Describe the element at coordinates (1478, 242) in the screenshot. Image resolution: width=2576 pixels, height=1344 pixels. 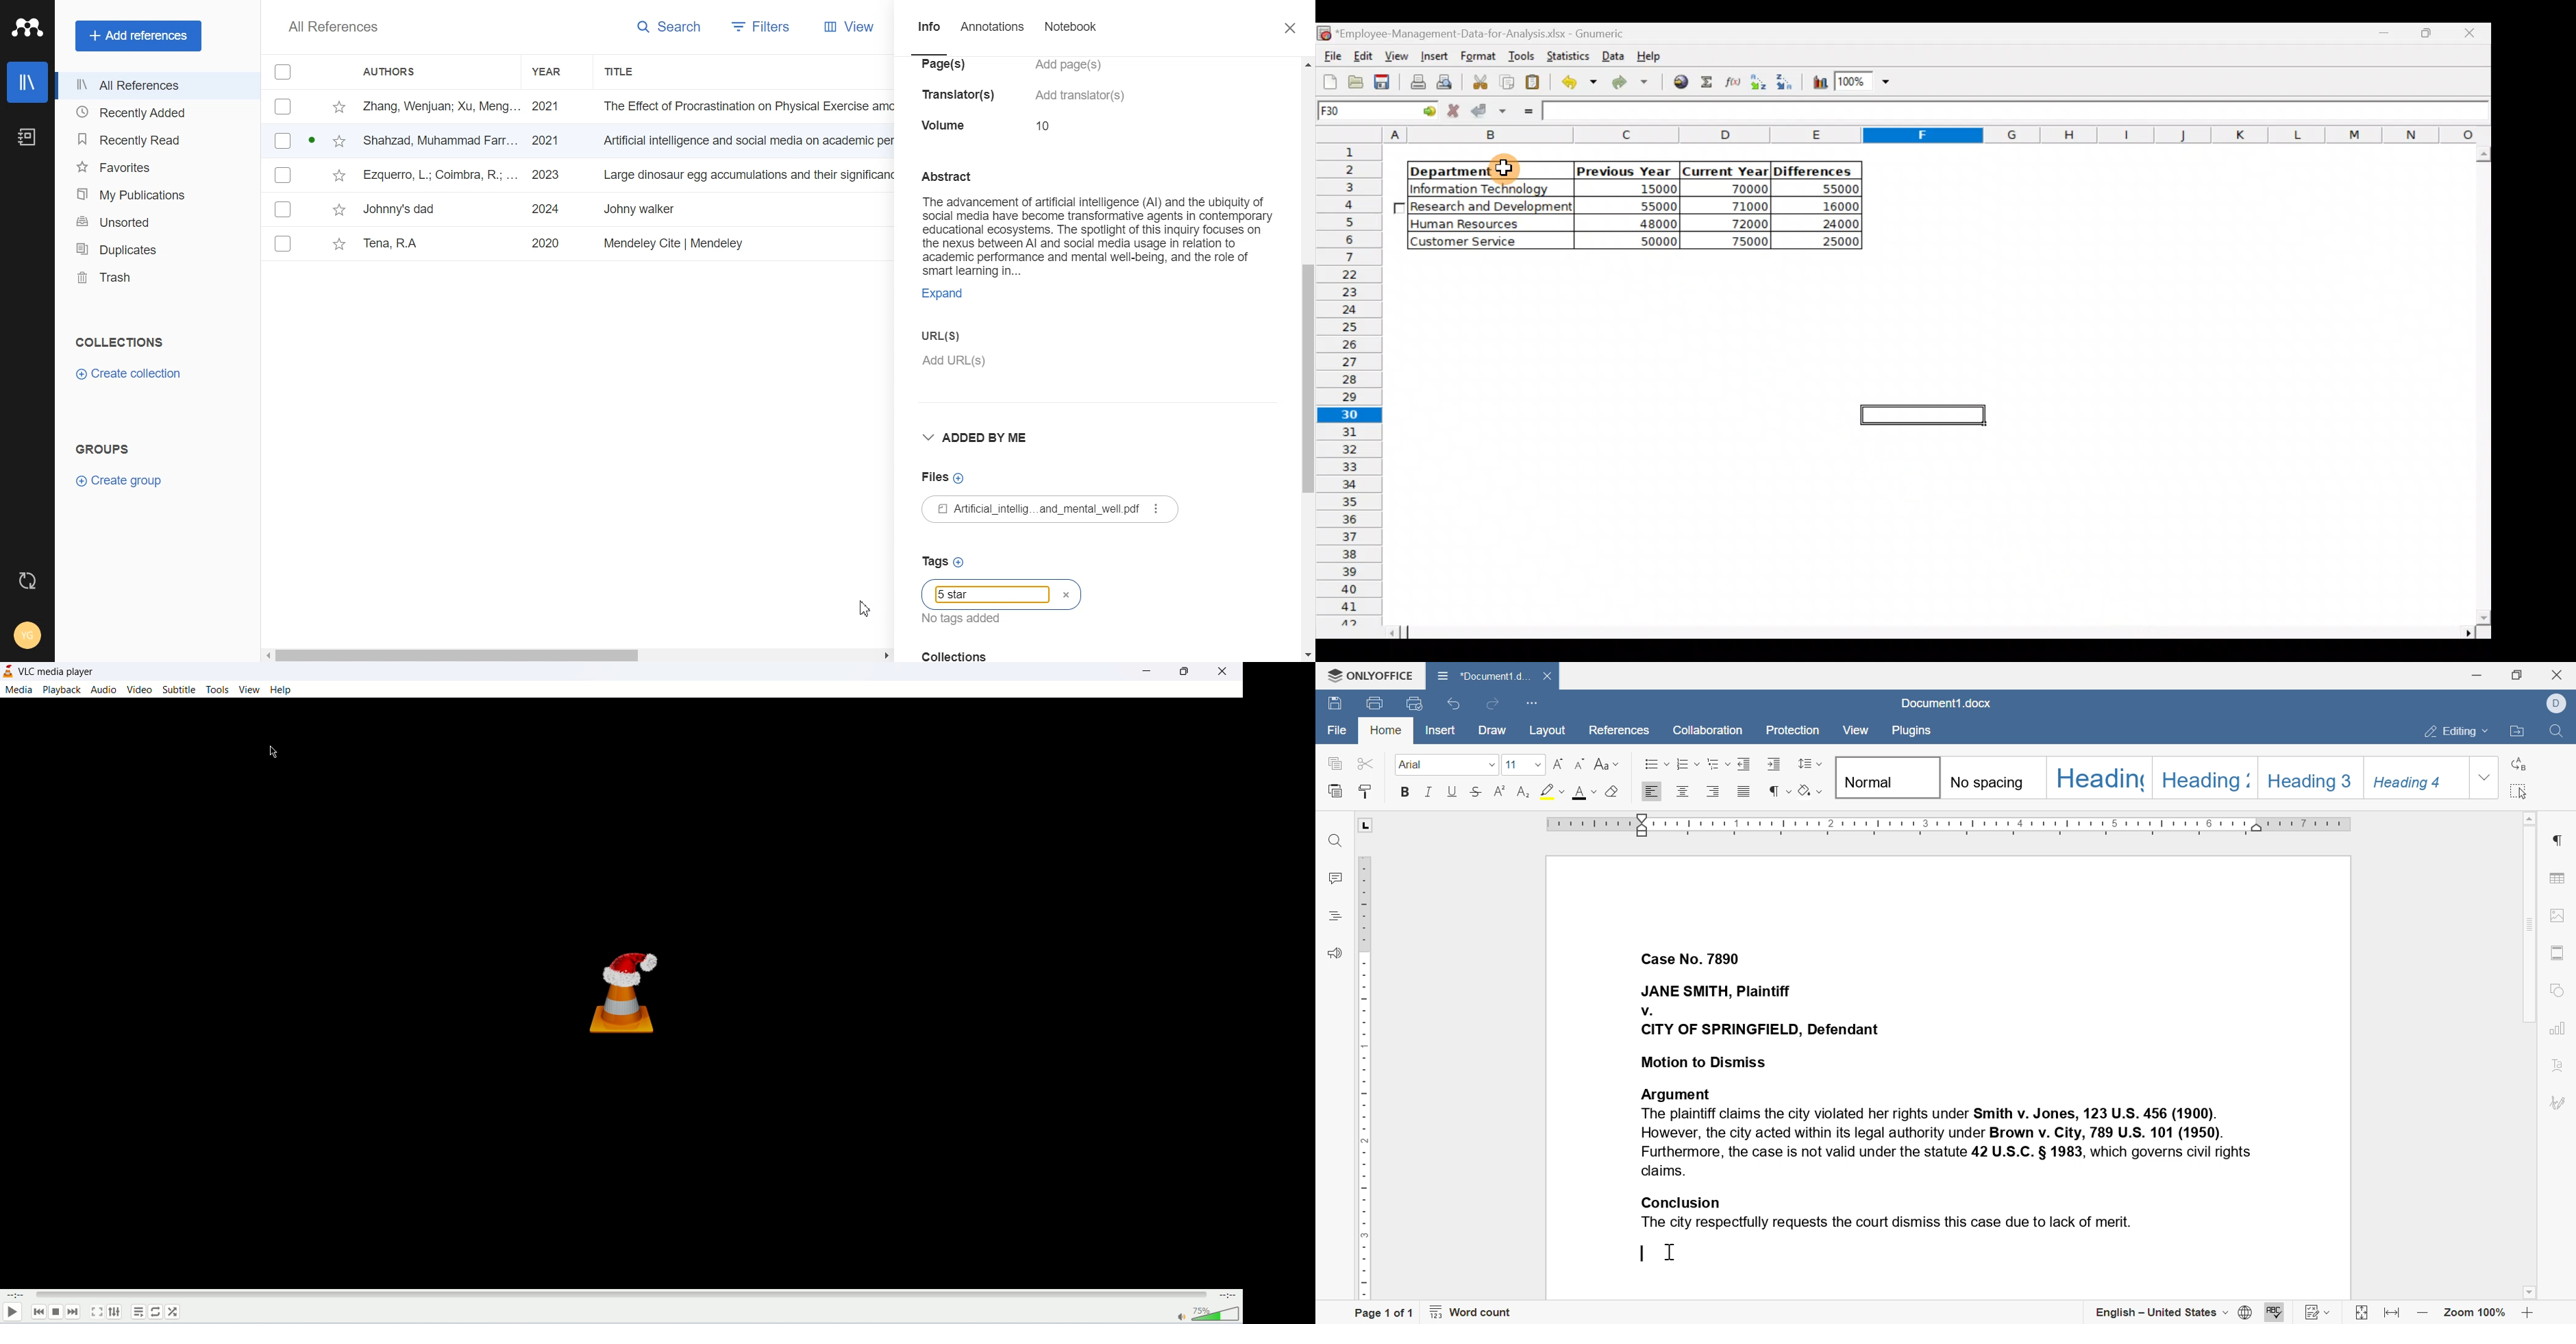
I see `Customer Service` at that location.